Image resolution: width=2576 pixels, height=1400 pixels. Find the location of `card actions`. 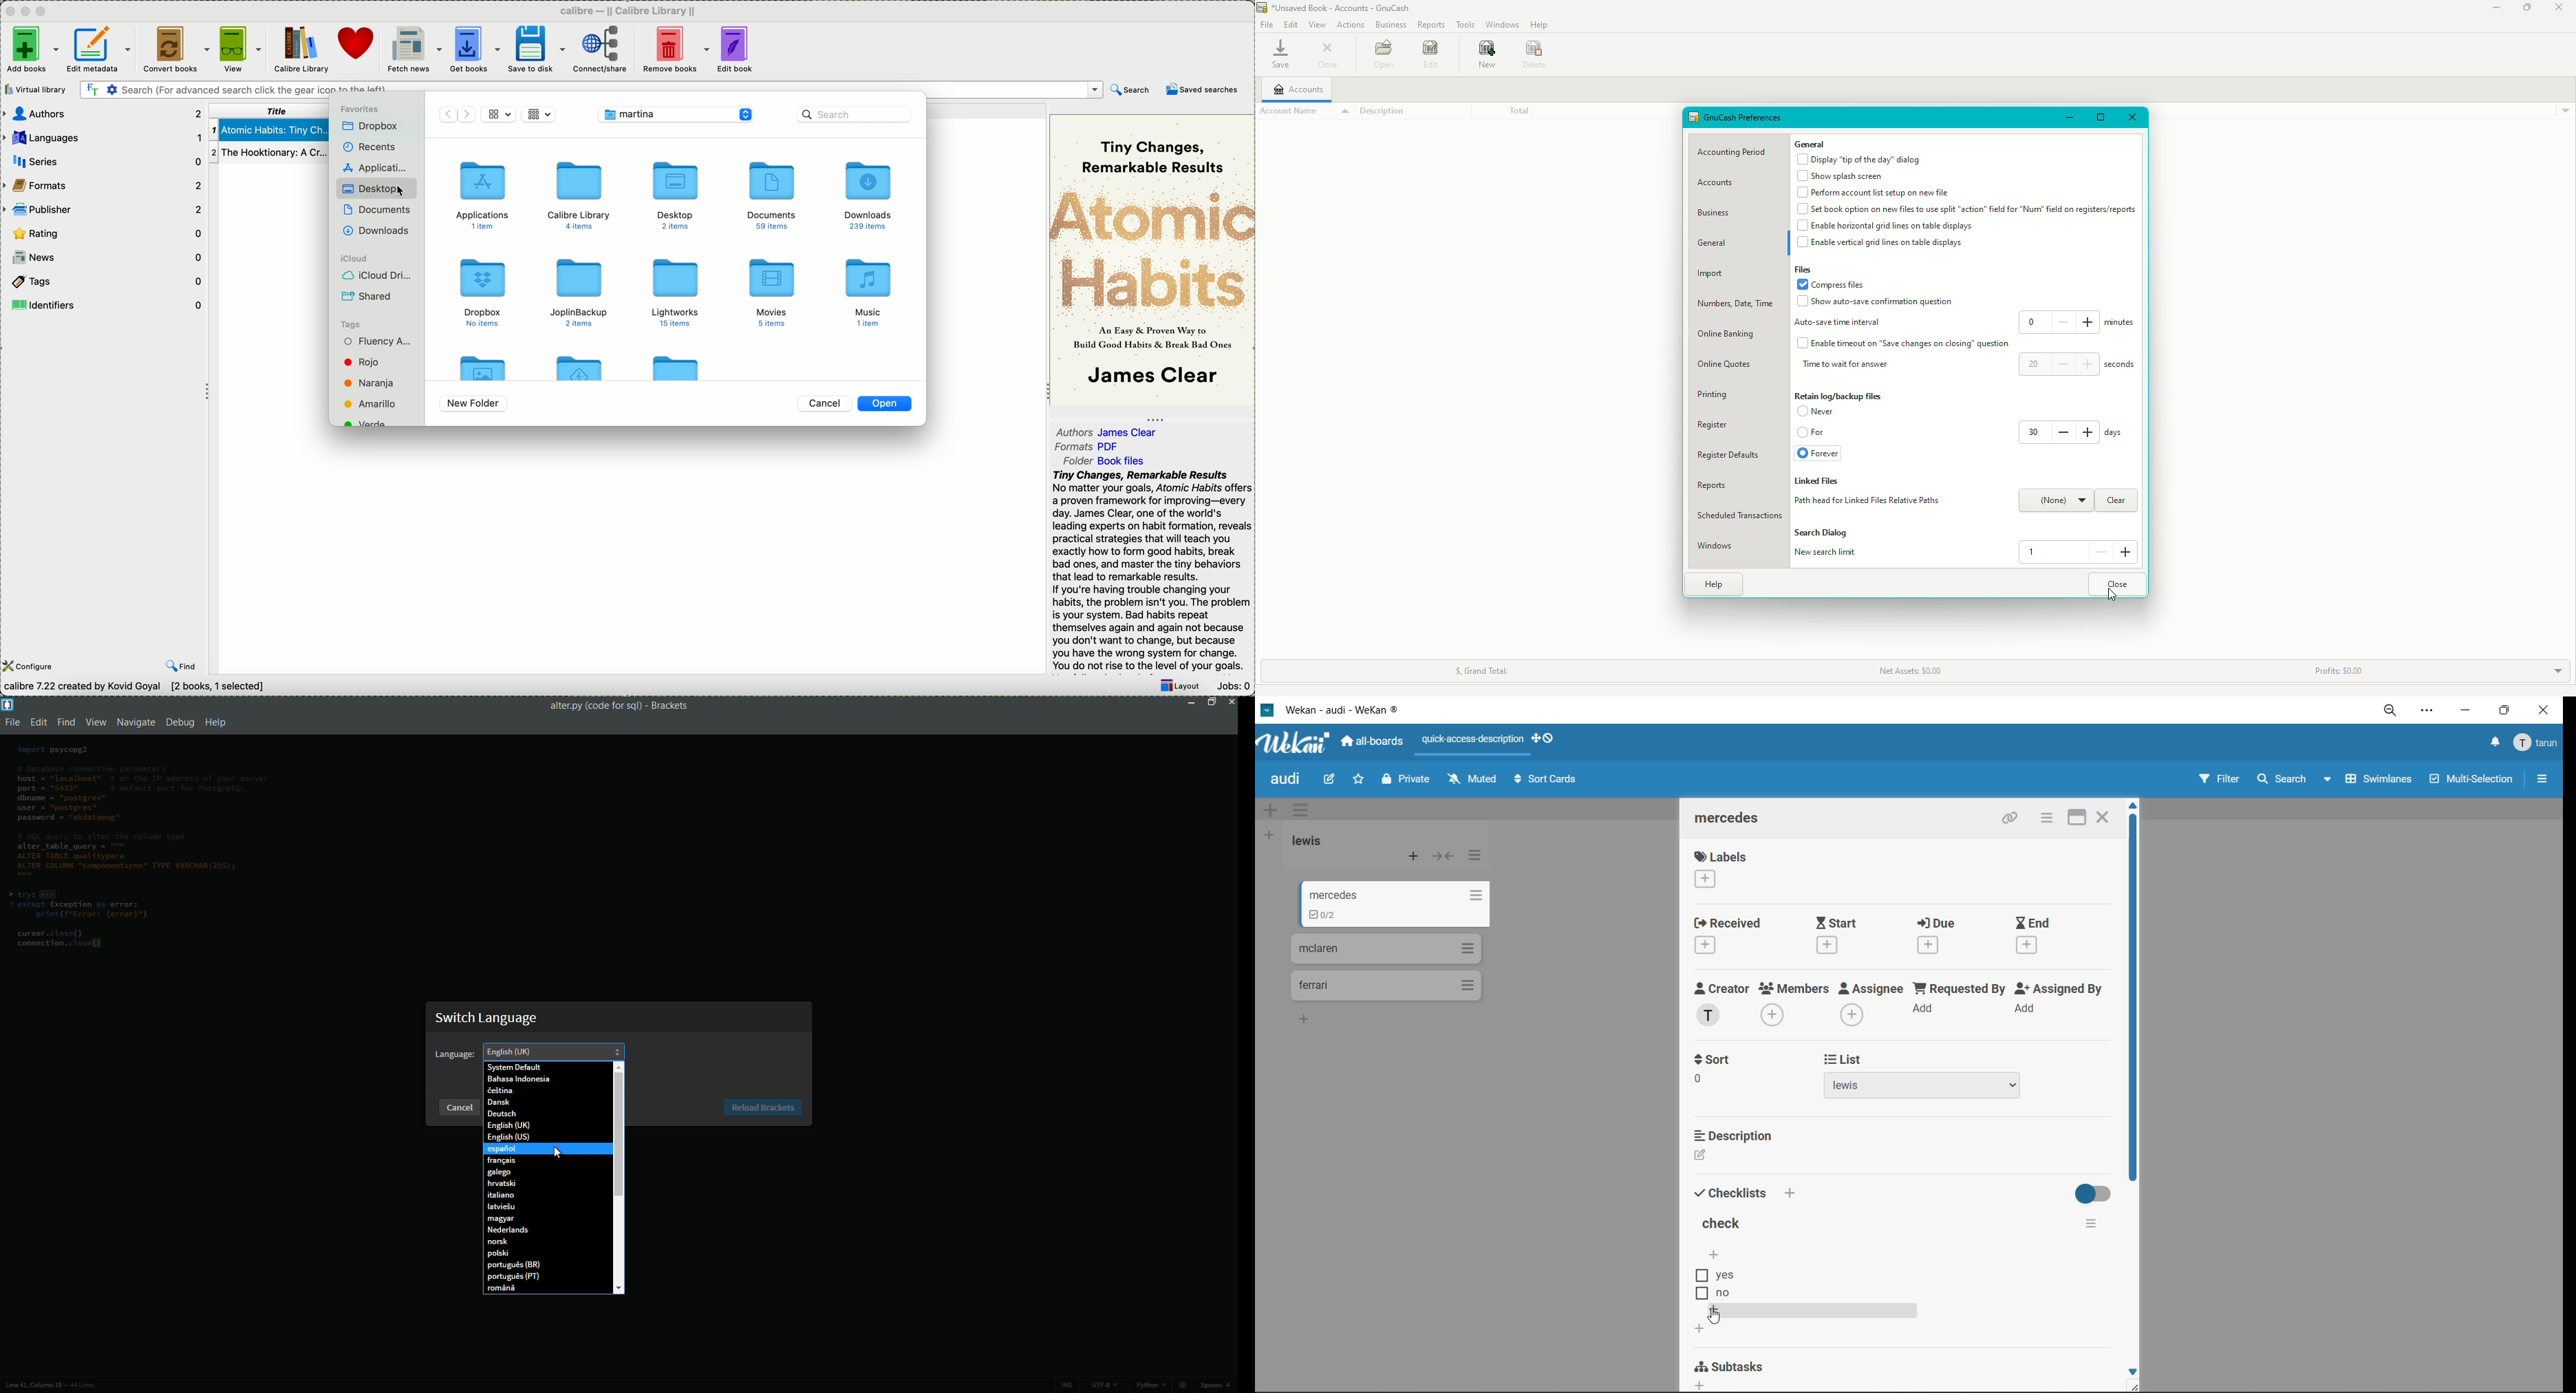

card actions is located at coordinates (2043, 818).